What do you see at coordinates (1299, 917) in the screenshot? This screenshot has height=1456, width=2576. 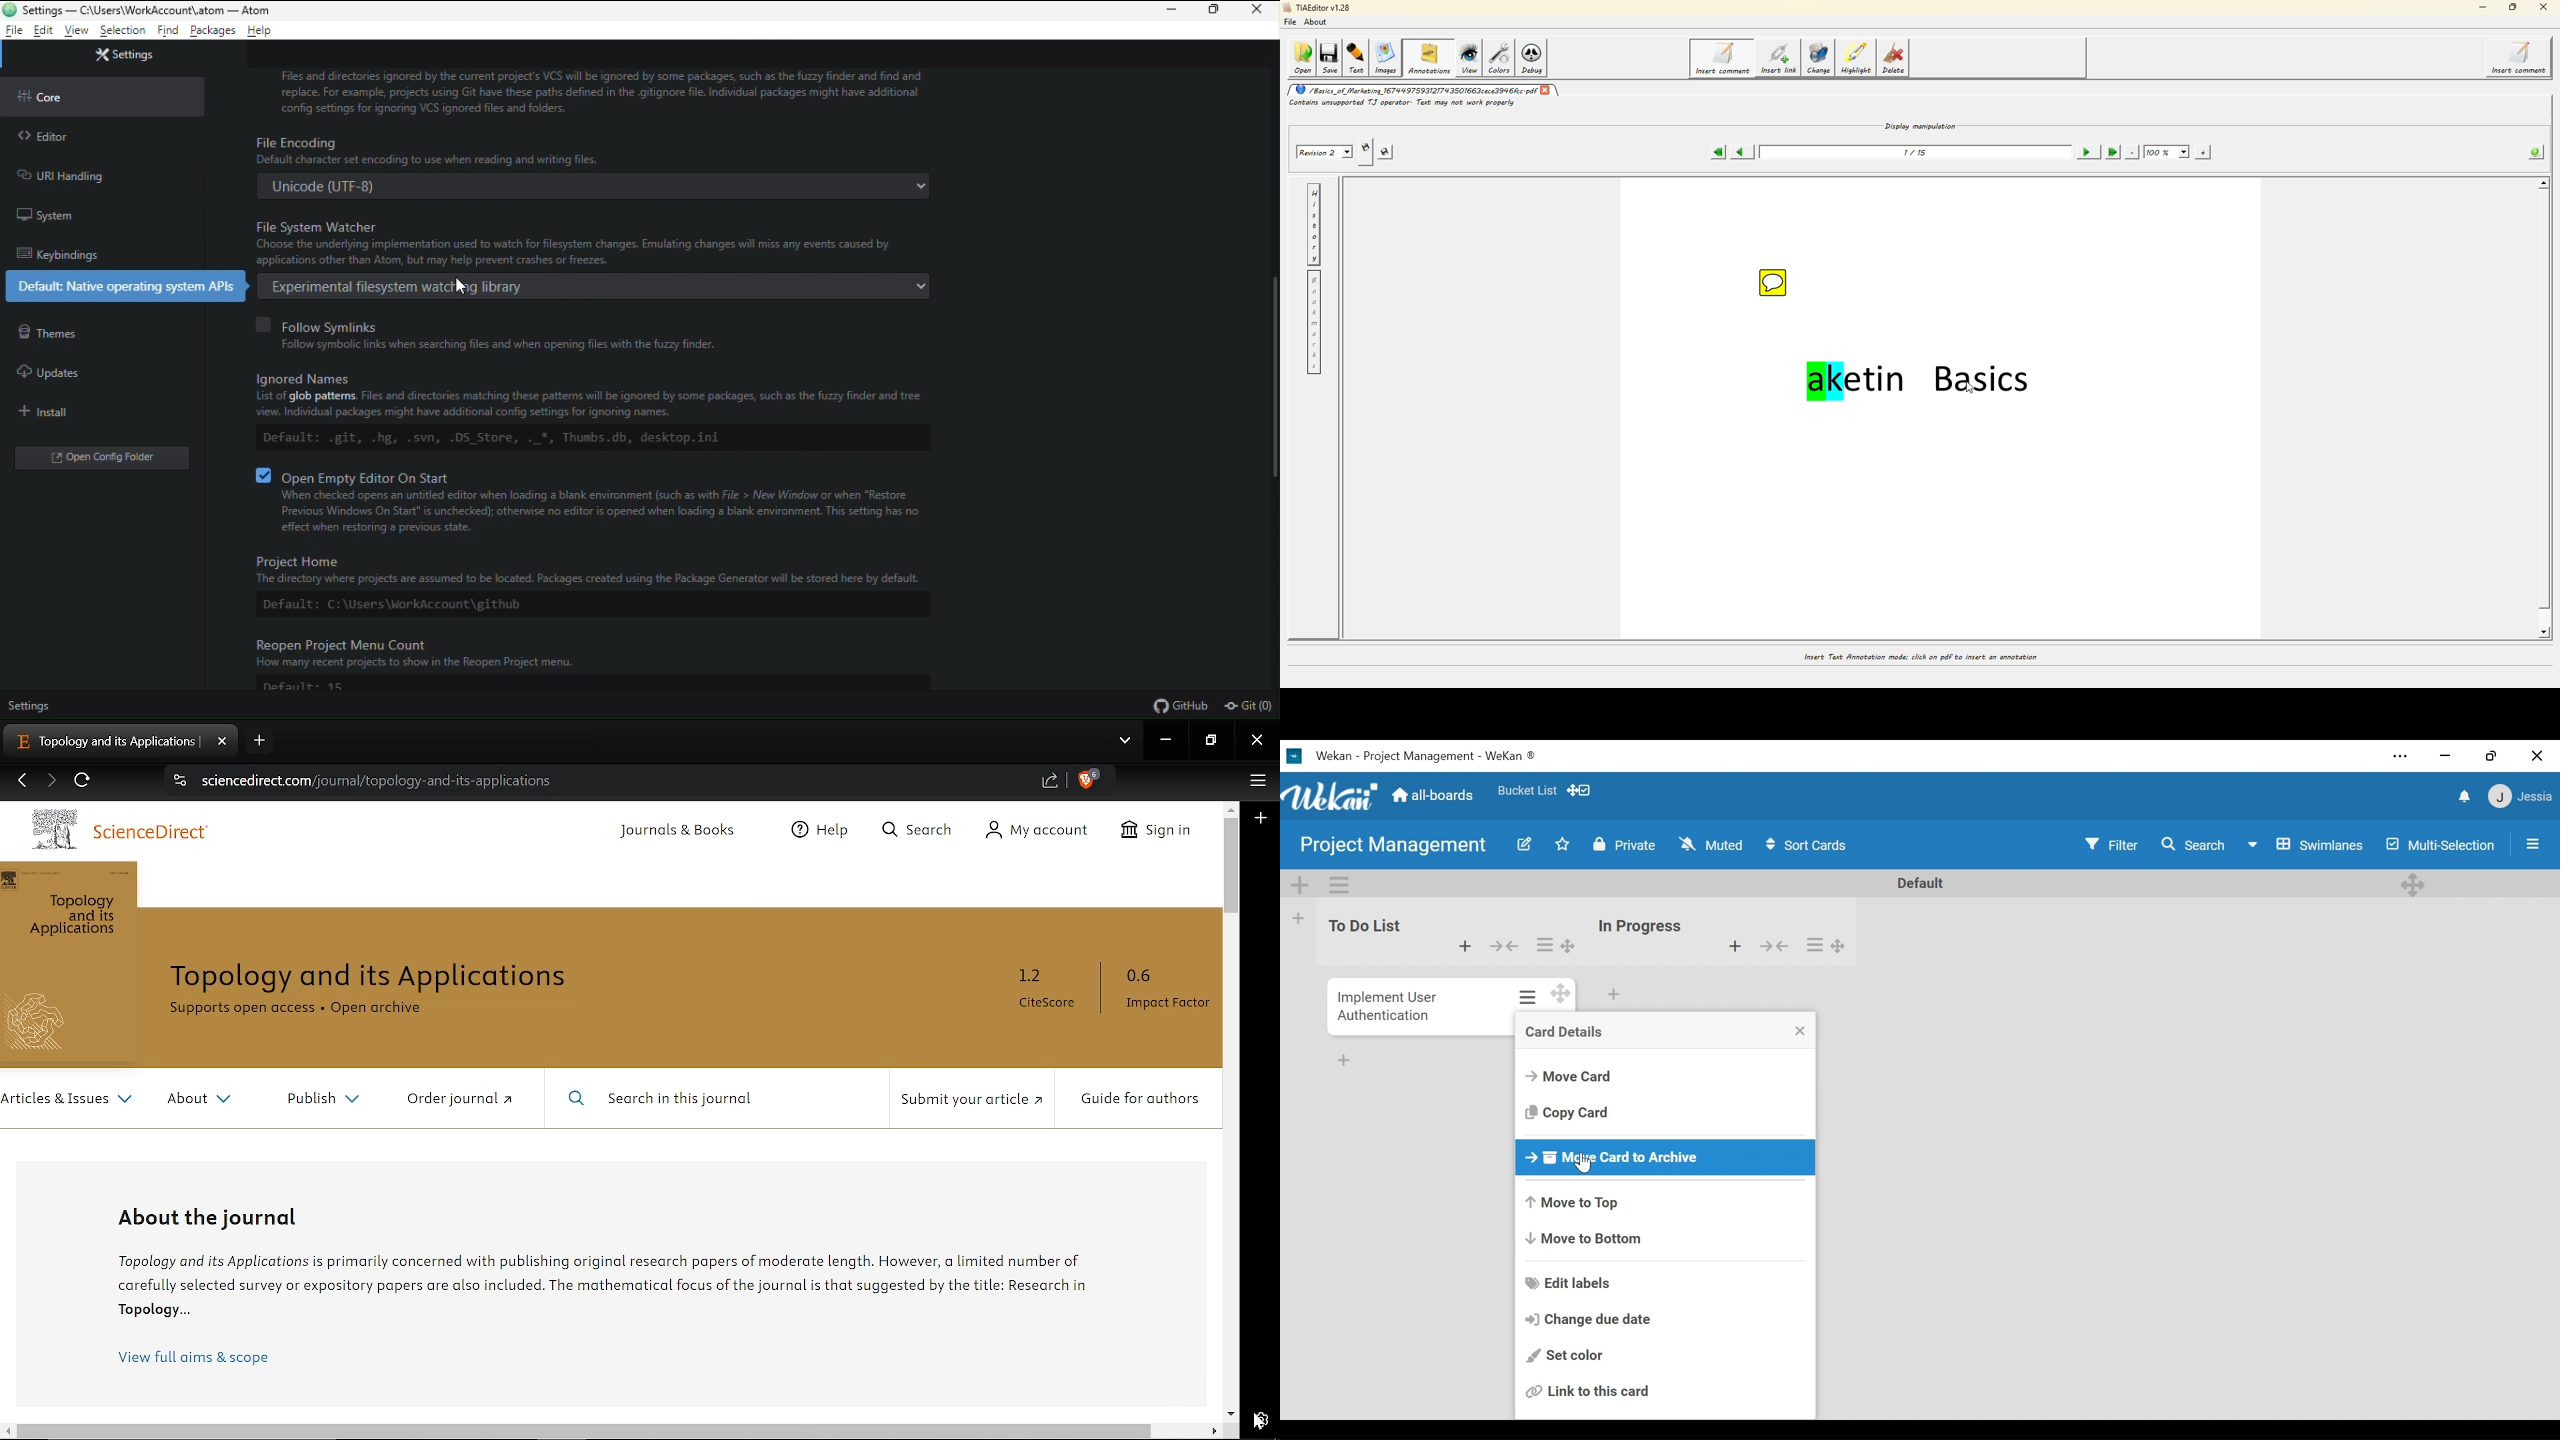 I see `Add list` at bounding box center [1299, 917].